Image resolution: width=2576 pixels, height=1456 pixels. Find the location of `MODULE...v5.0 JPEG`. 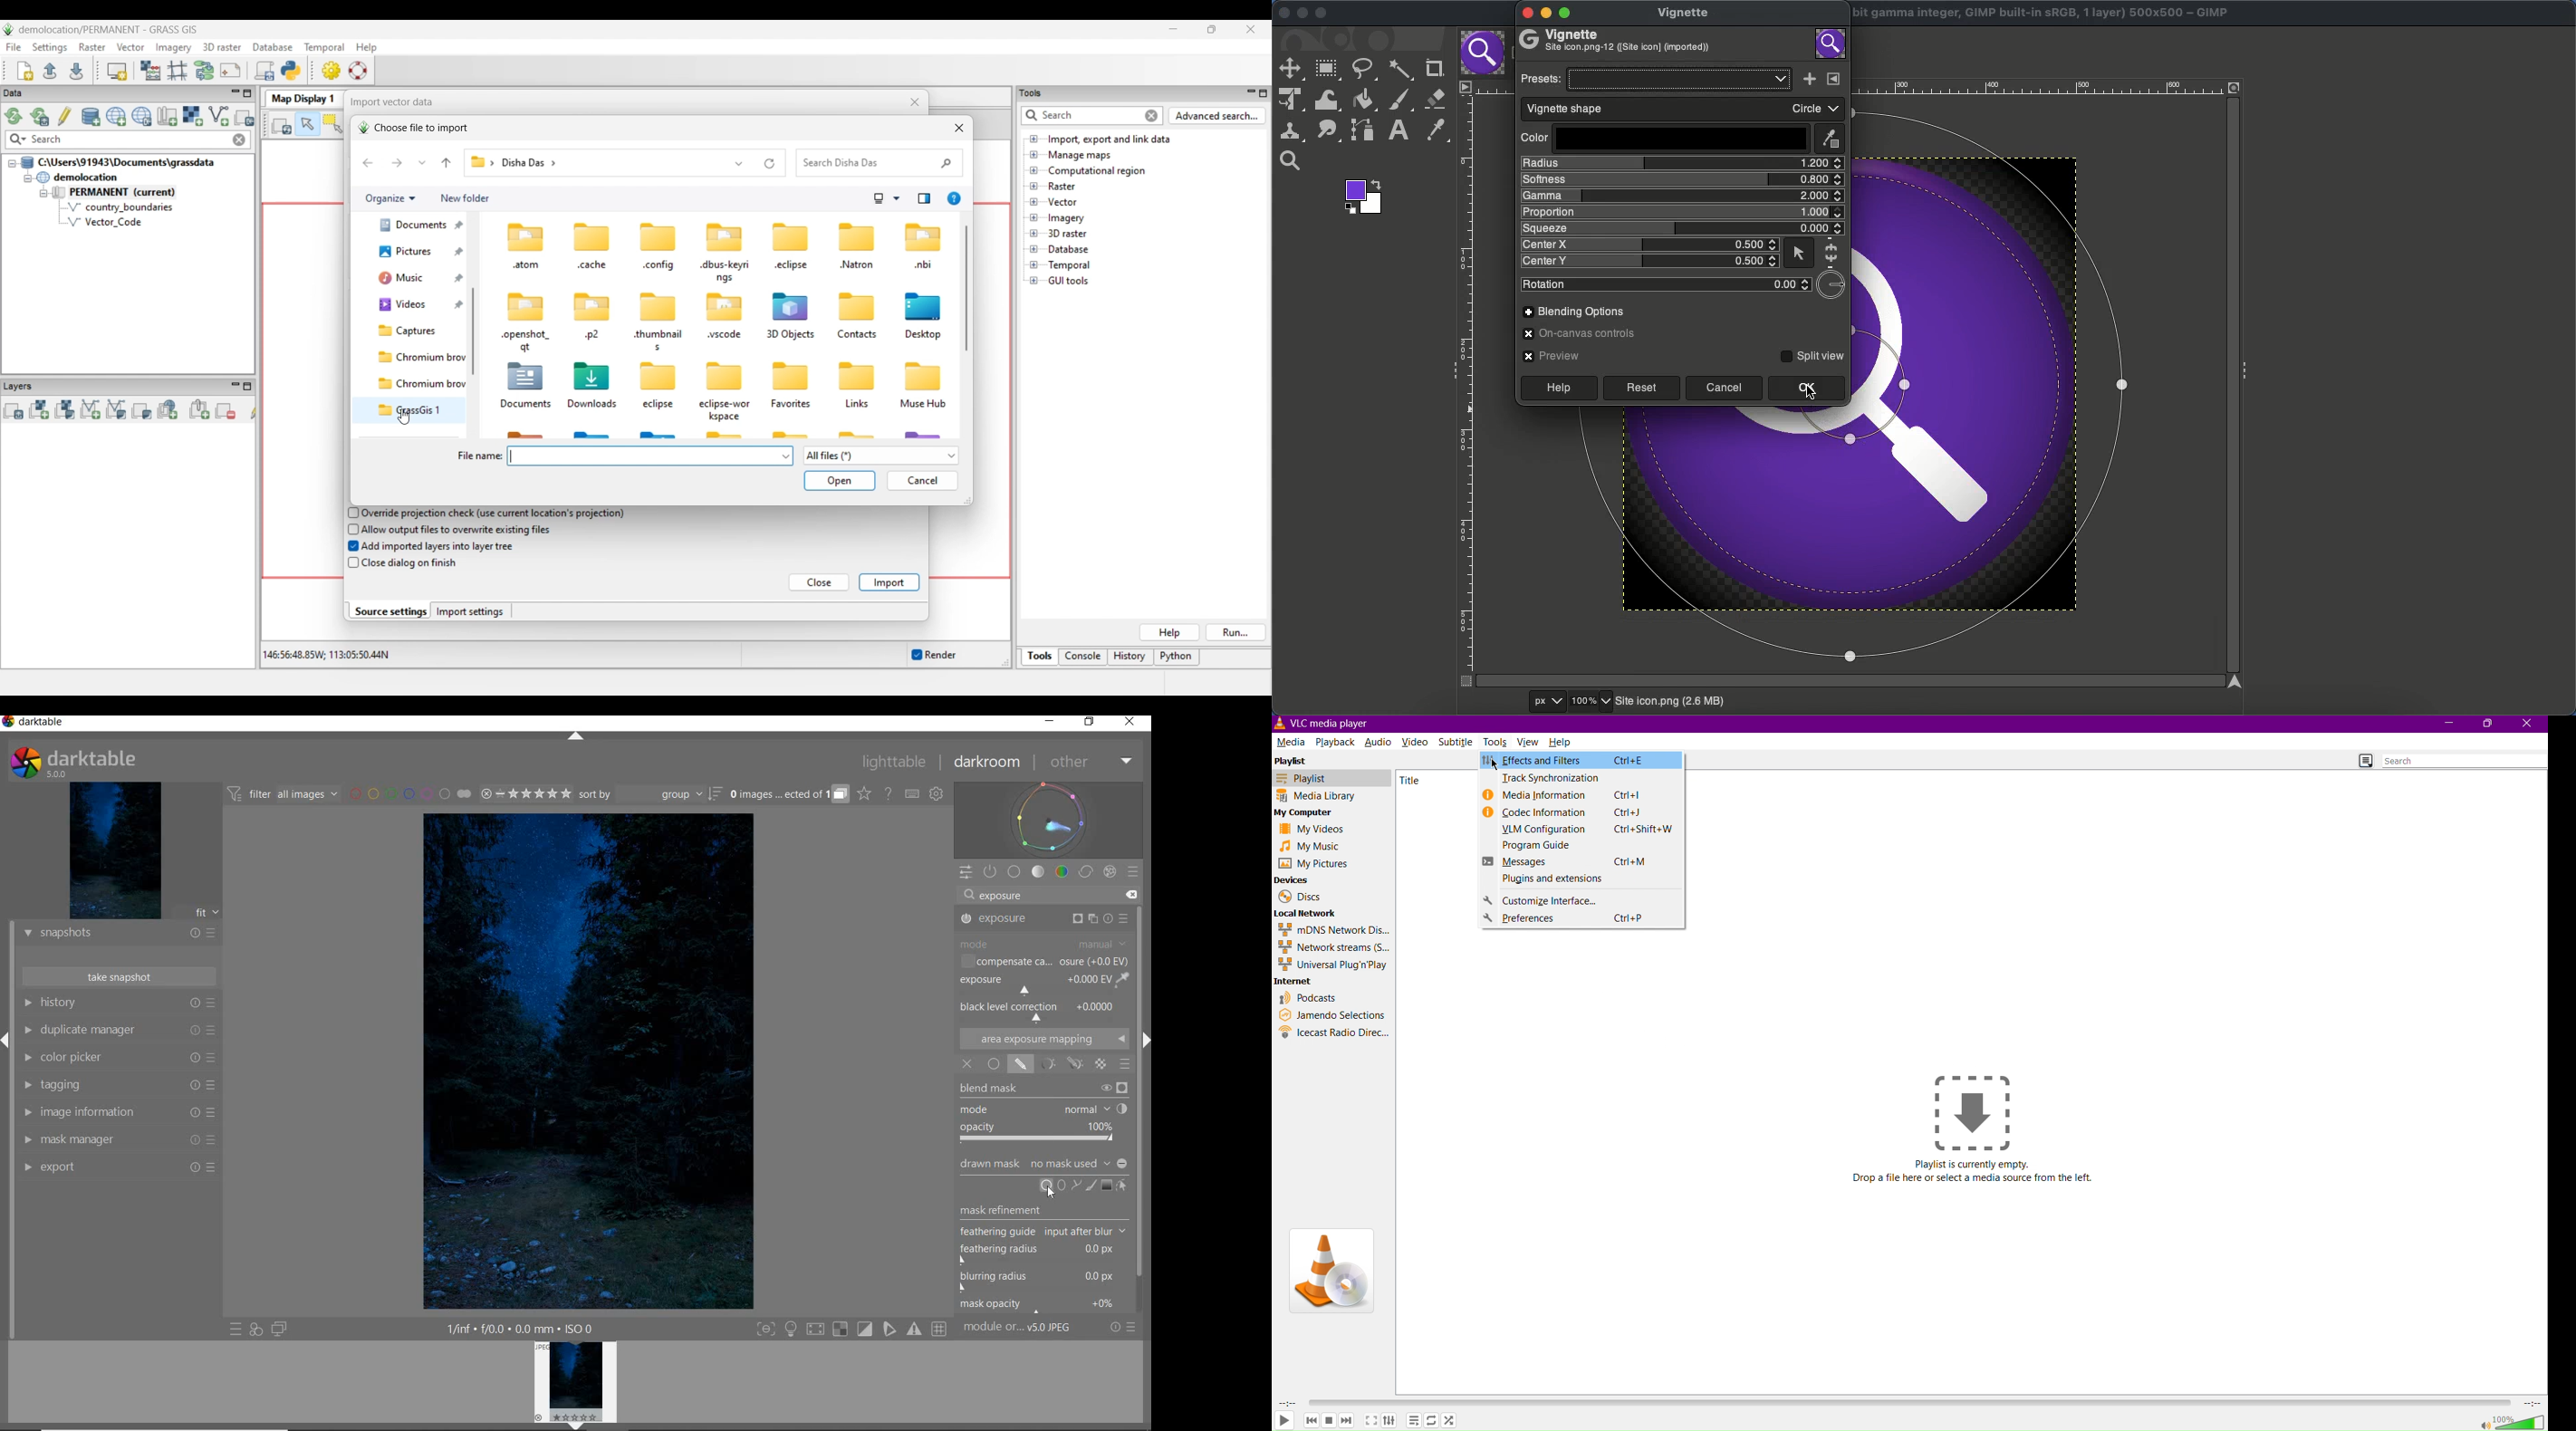

MODULE...v5.0 JPEG is located at coordinates (1018, 1329).